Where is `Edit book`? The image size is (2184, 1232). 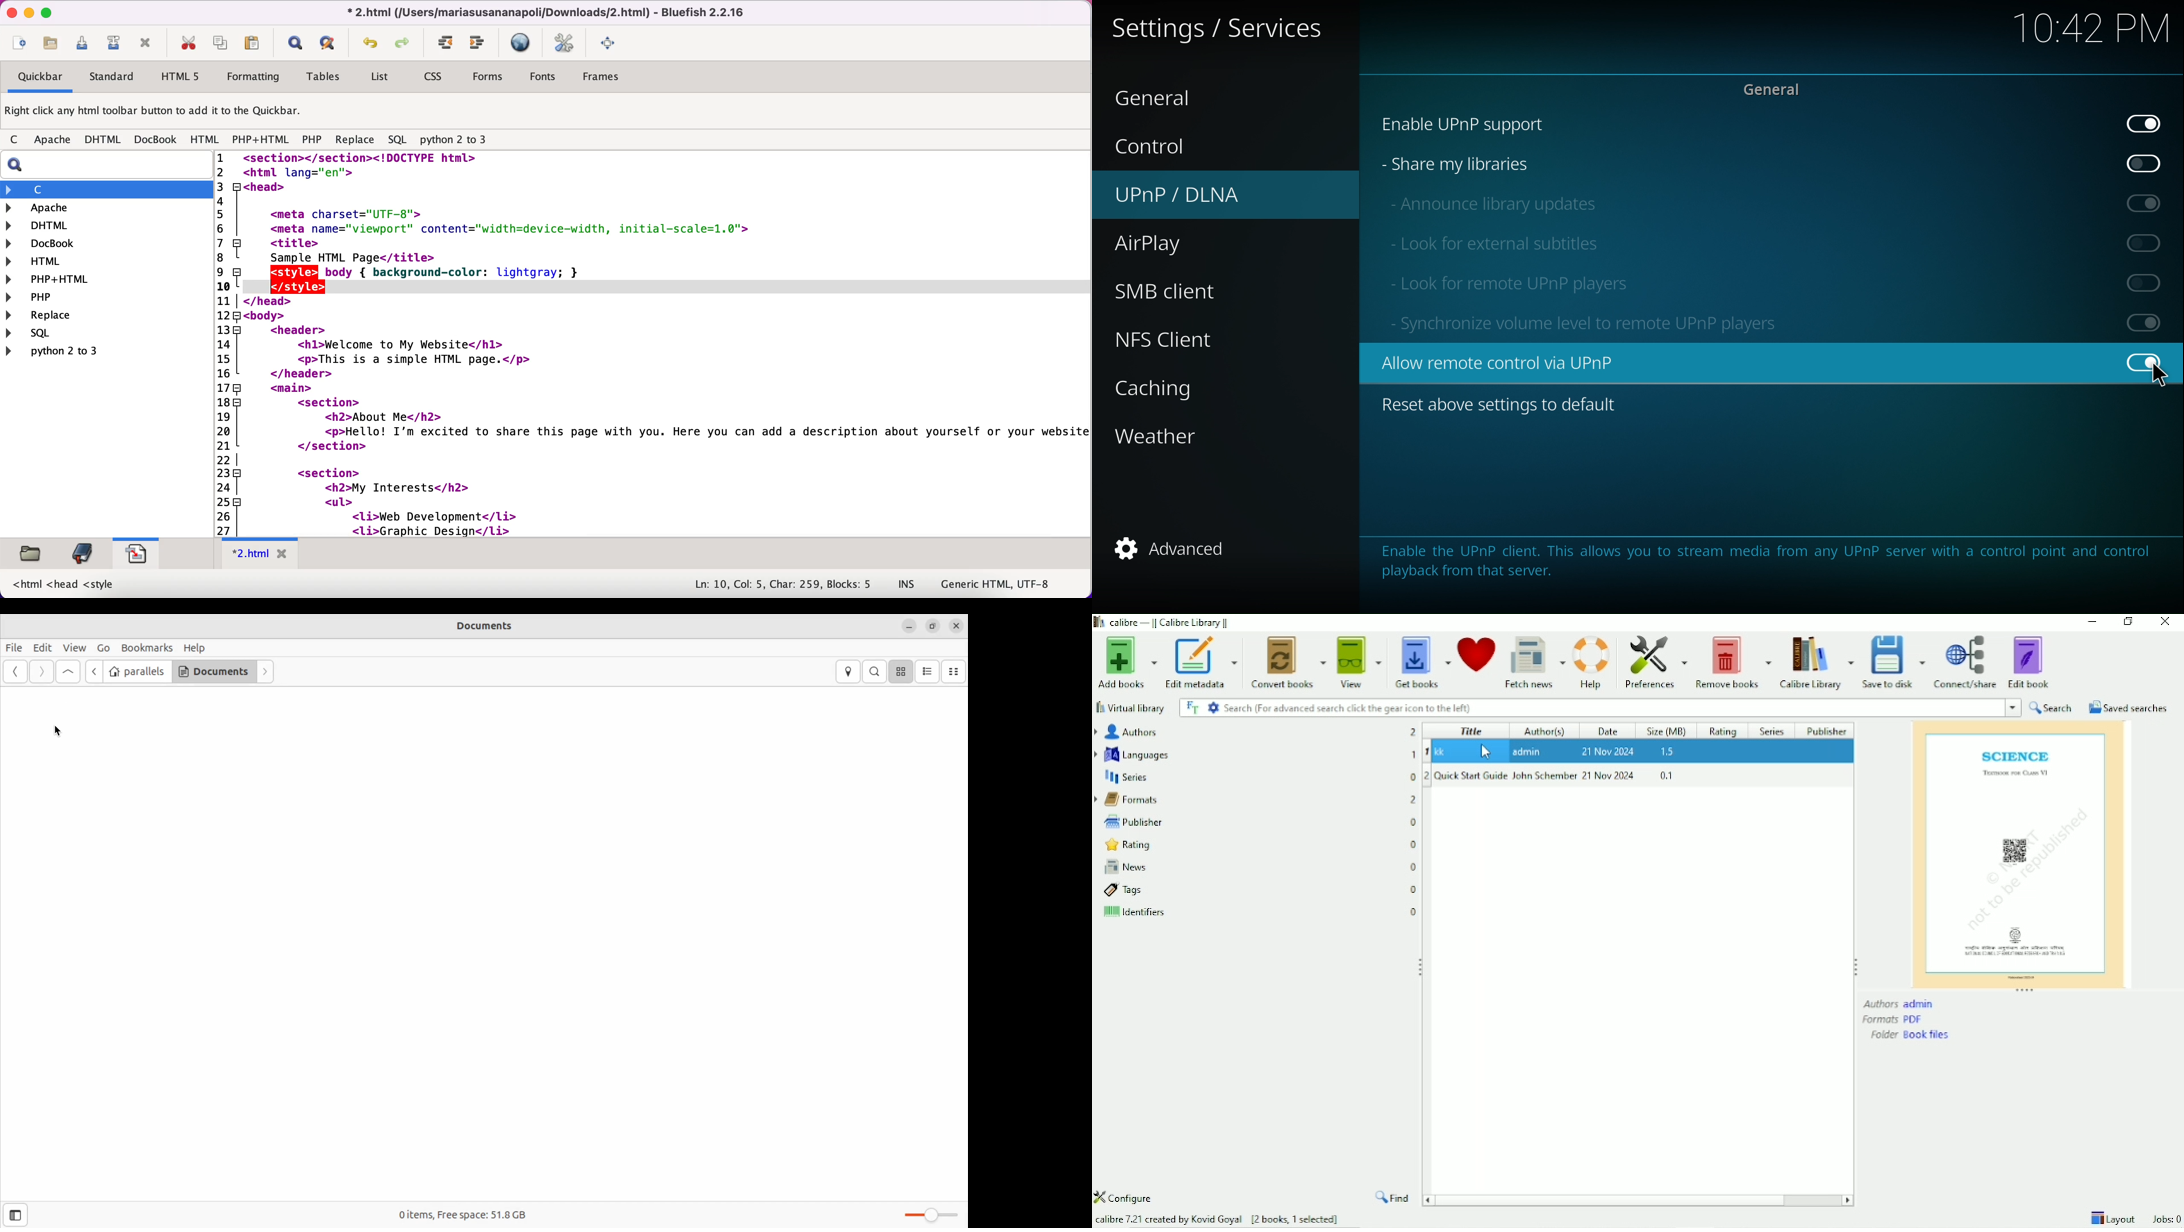 Edit book is located at coordinates (2032, 661).